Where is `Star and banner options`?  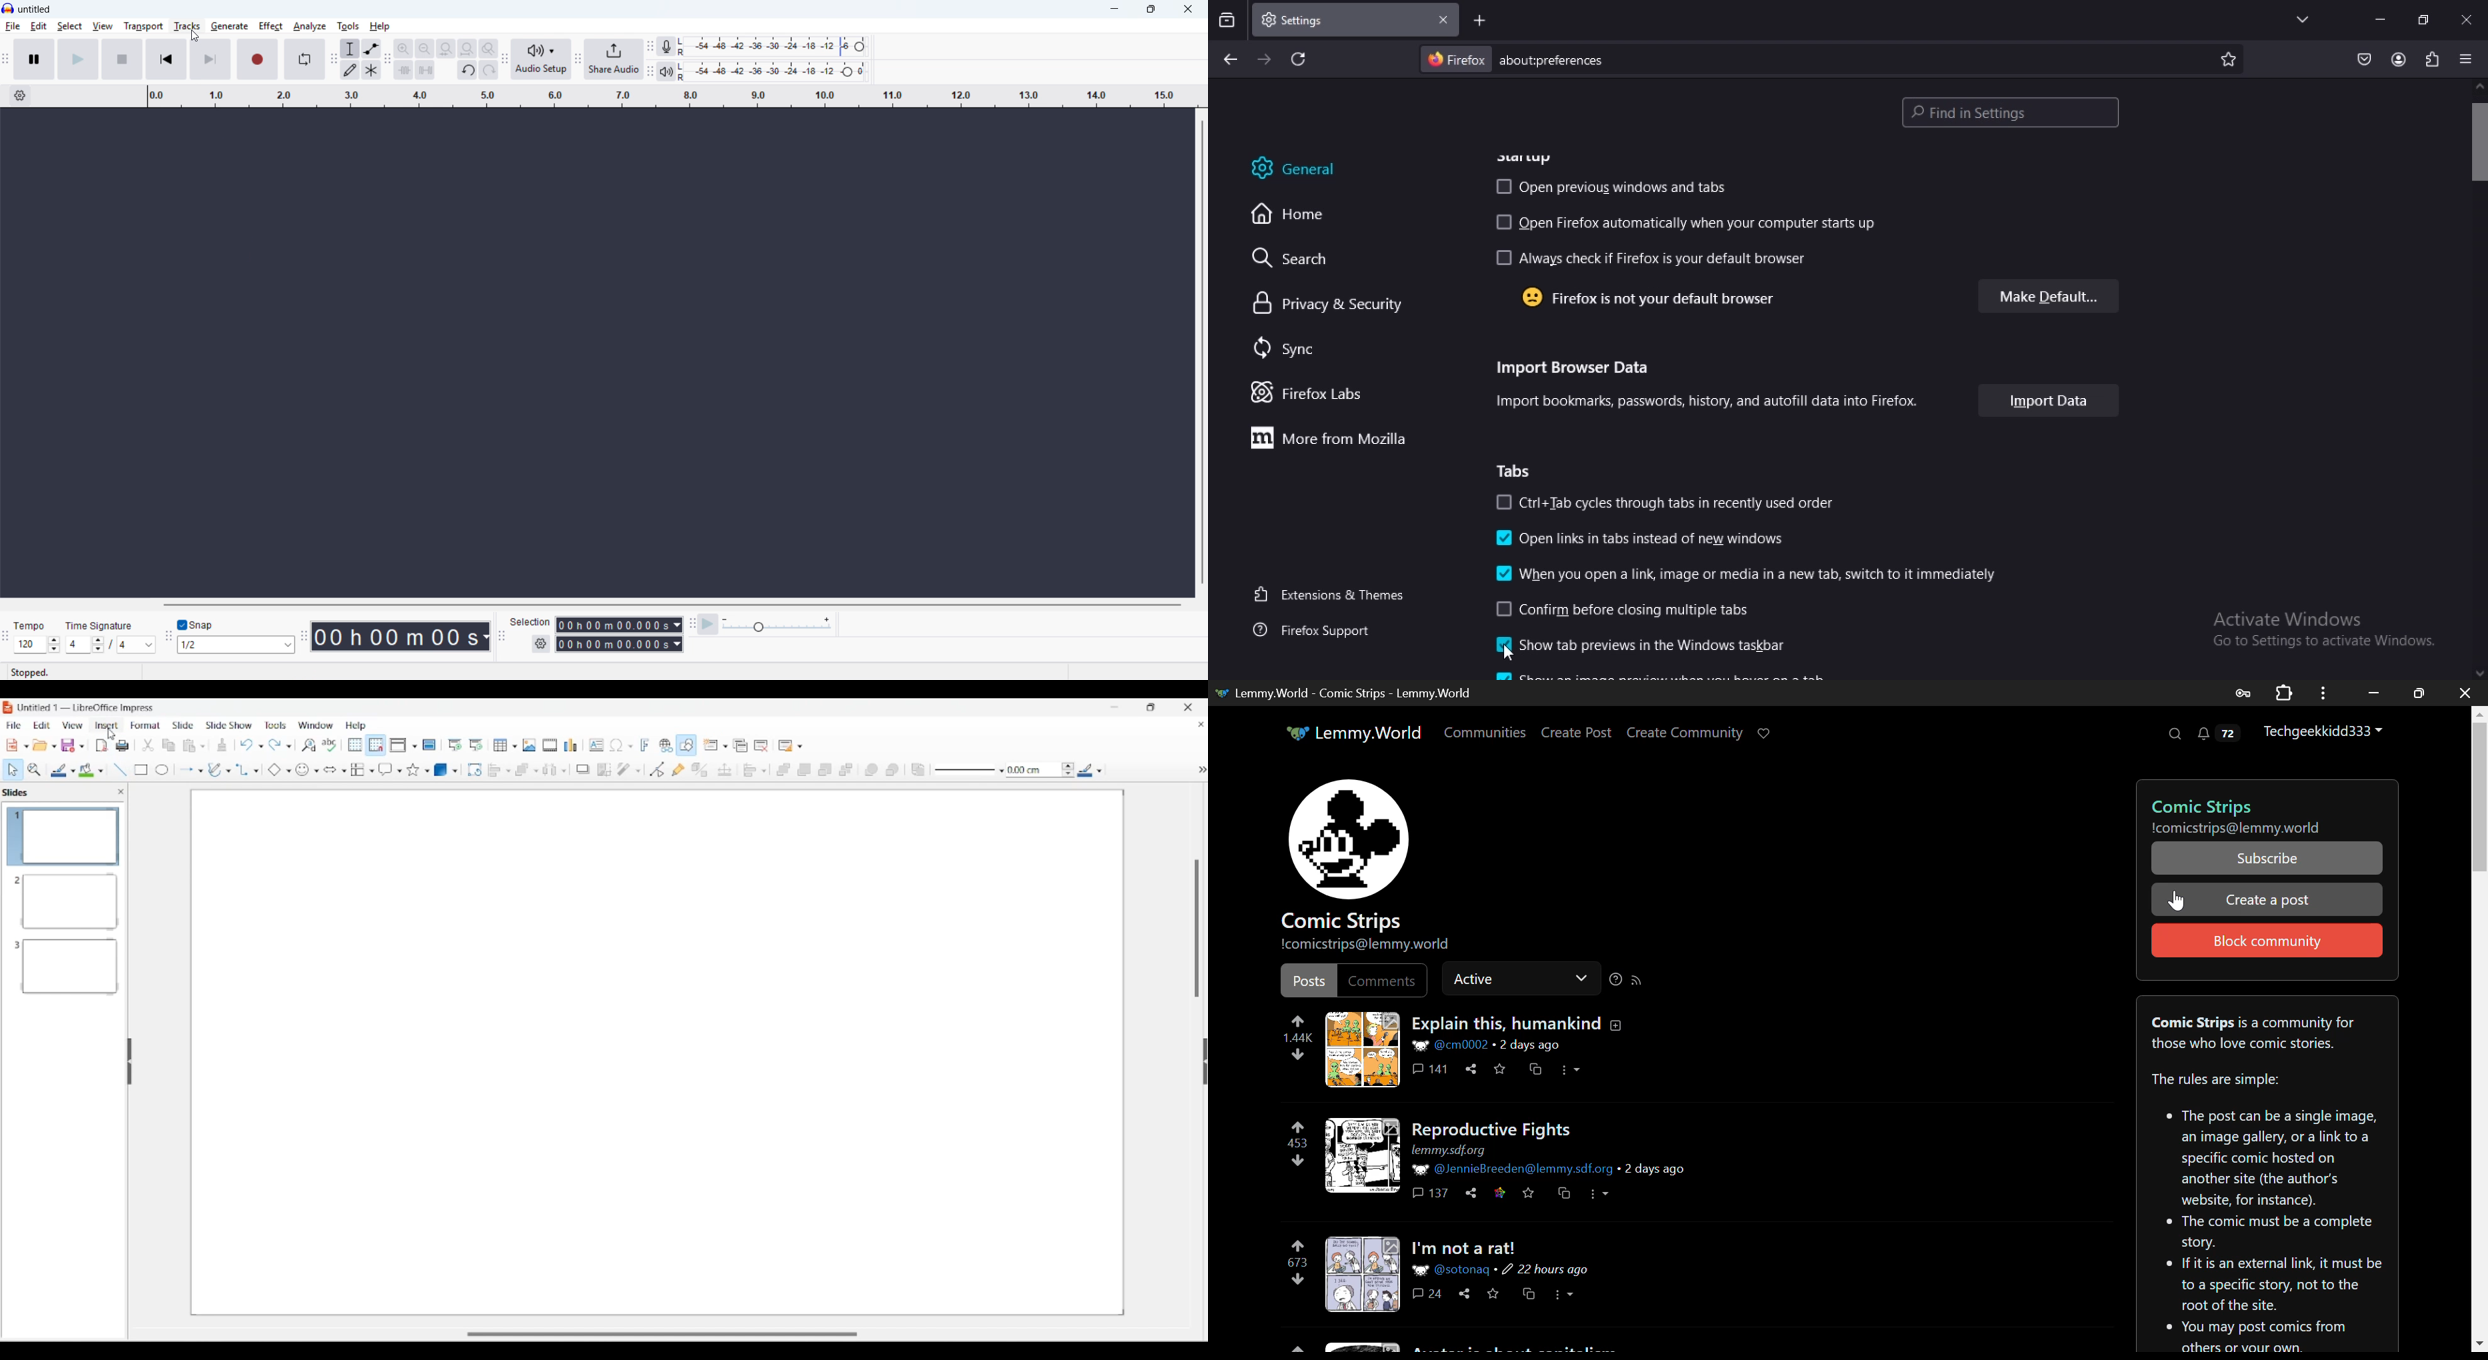
Star and banner options is located at coordinates (419, 770).